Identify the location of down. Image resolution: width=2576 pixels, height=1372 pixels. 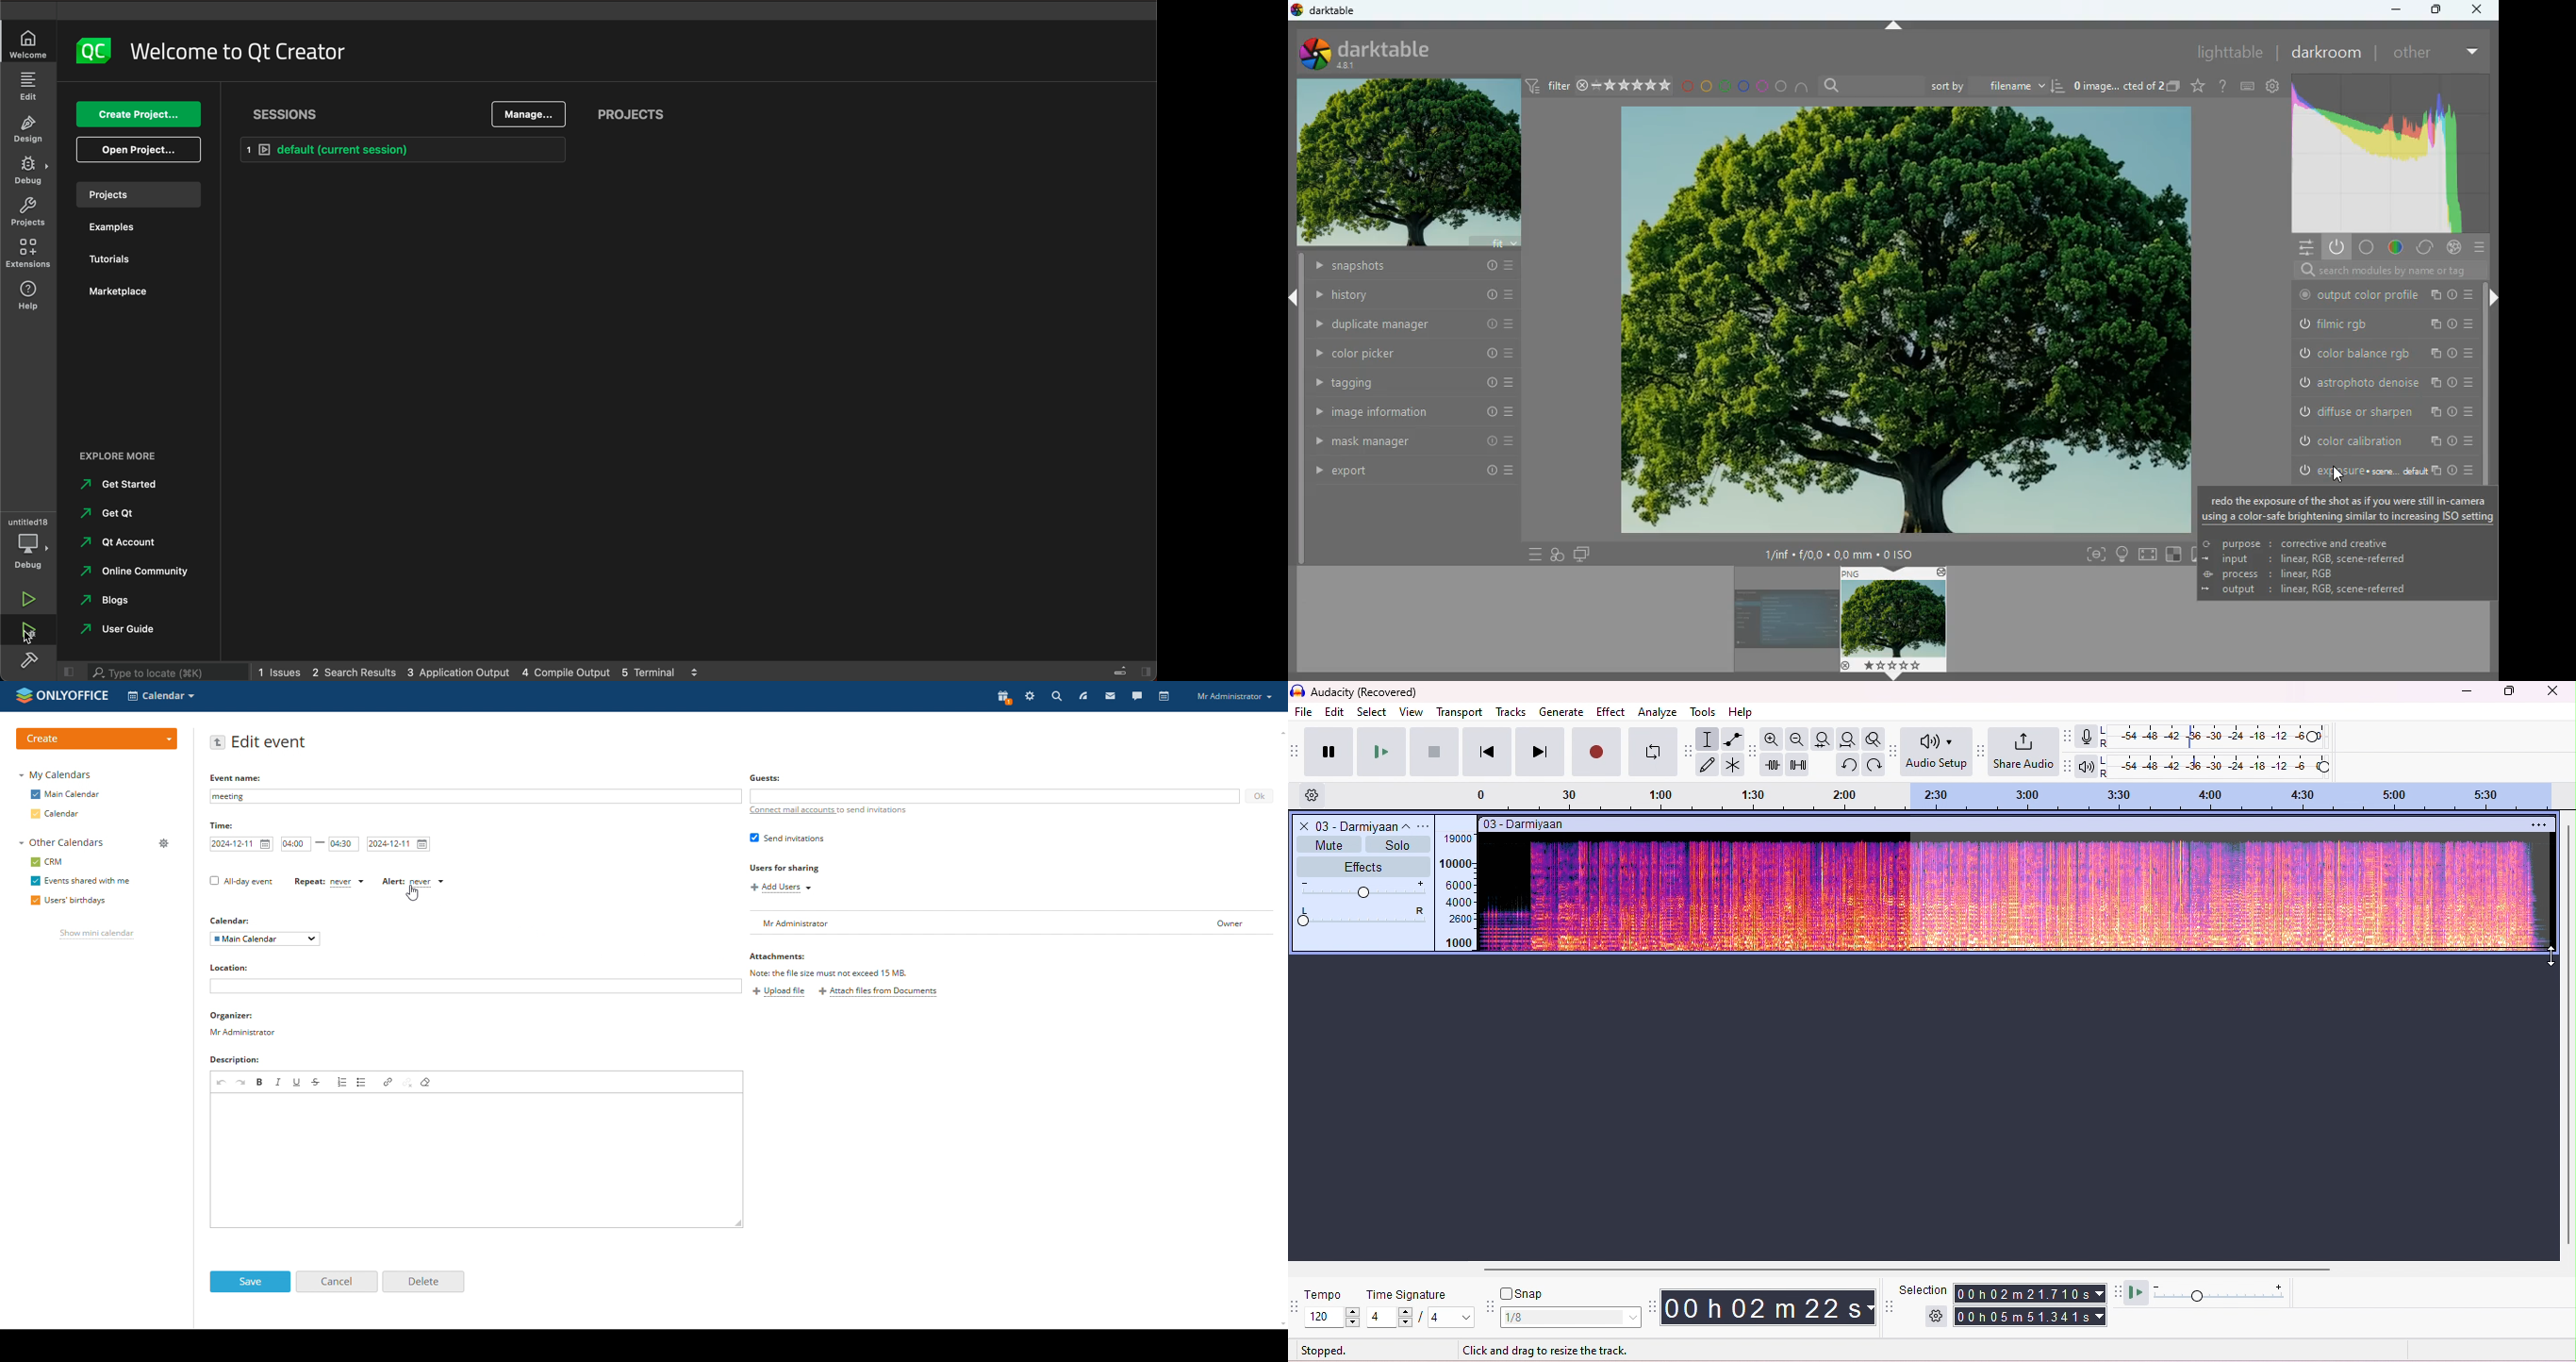
(1892, 677).